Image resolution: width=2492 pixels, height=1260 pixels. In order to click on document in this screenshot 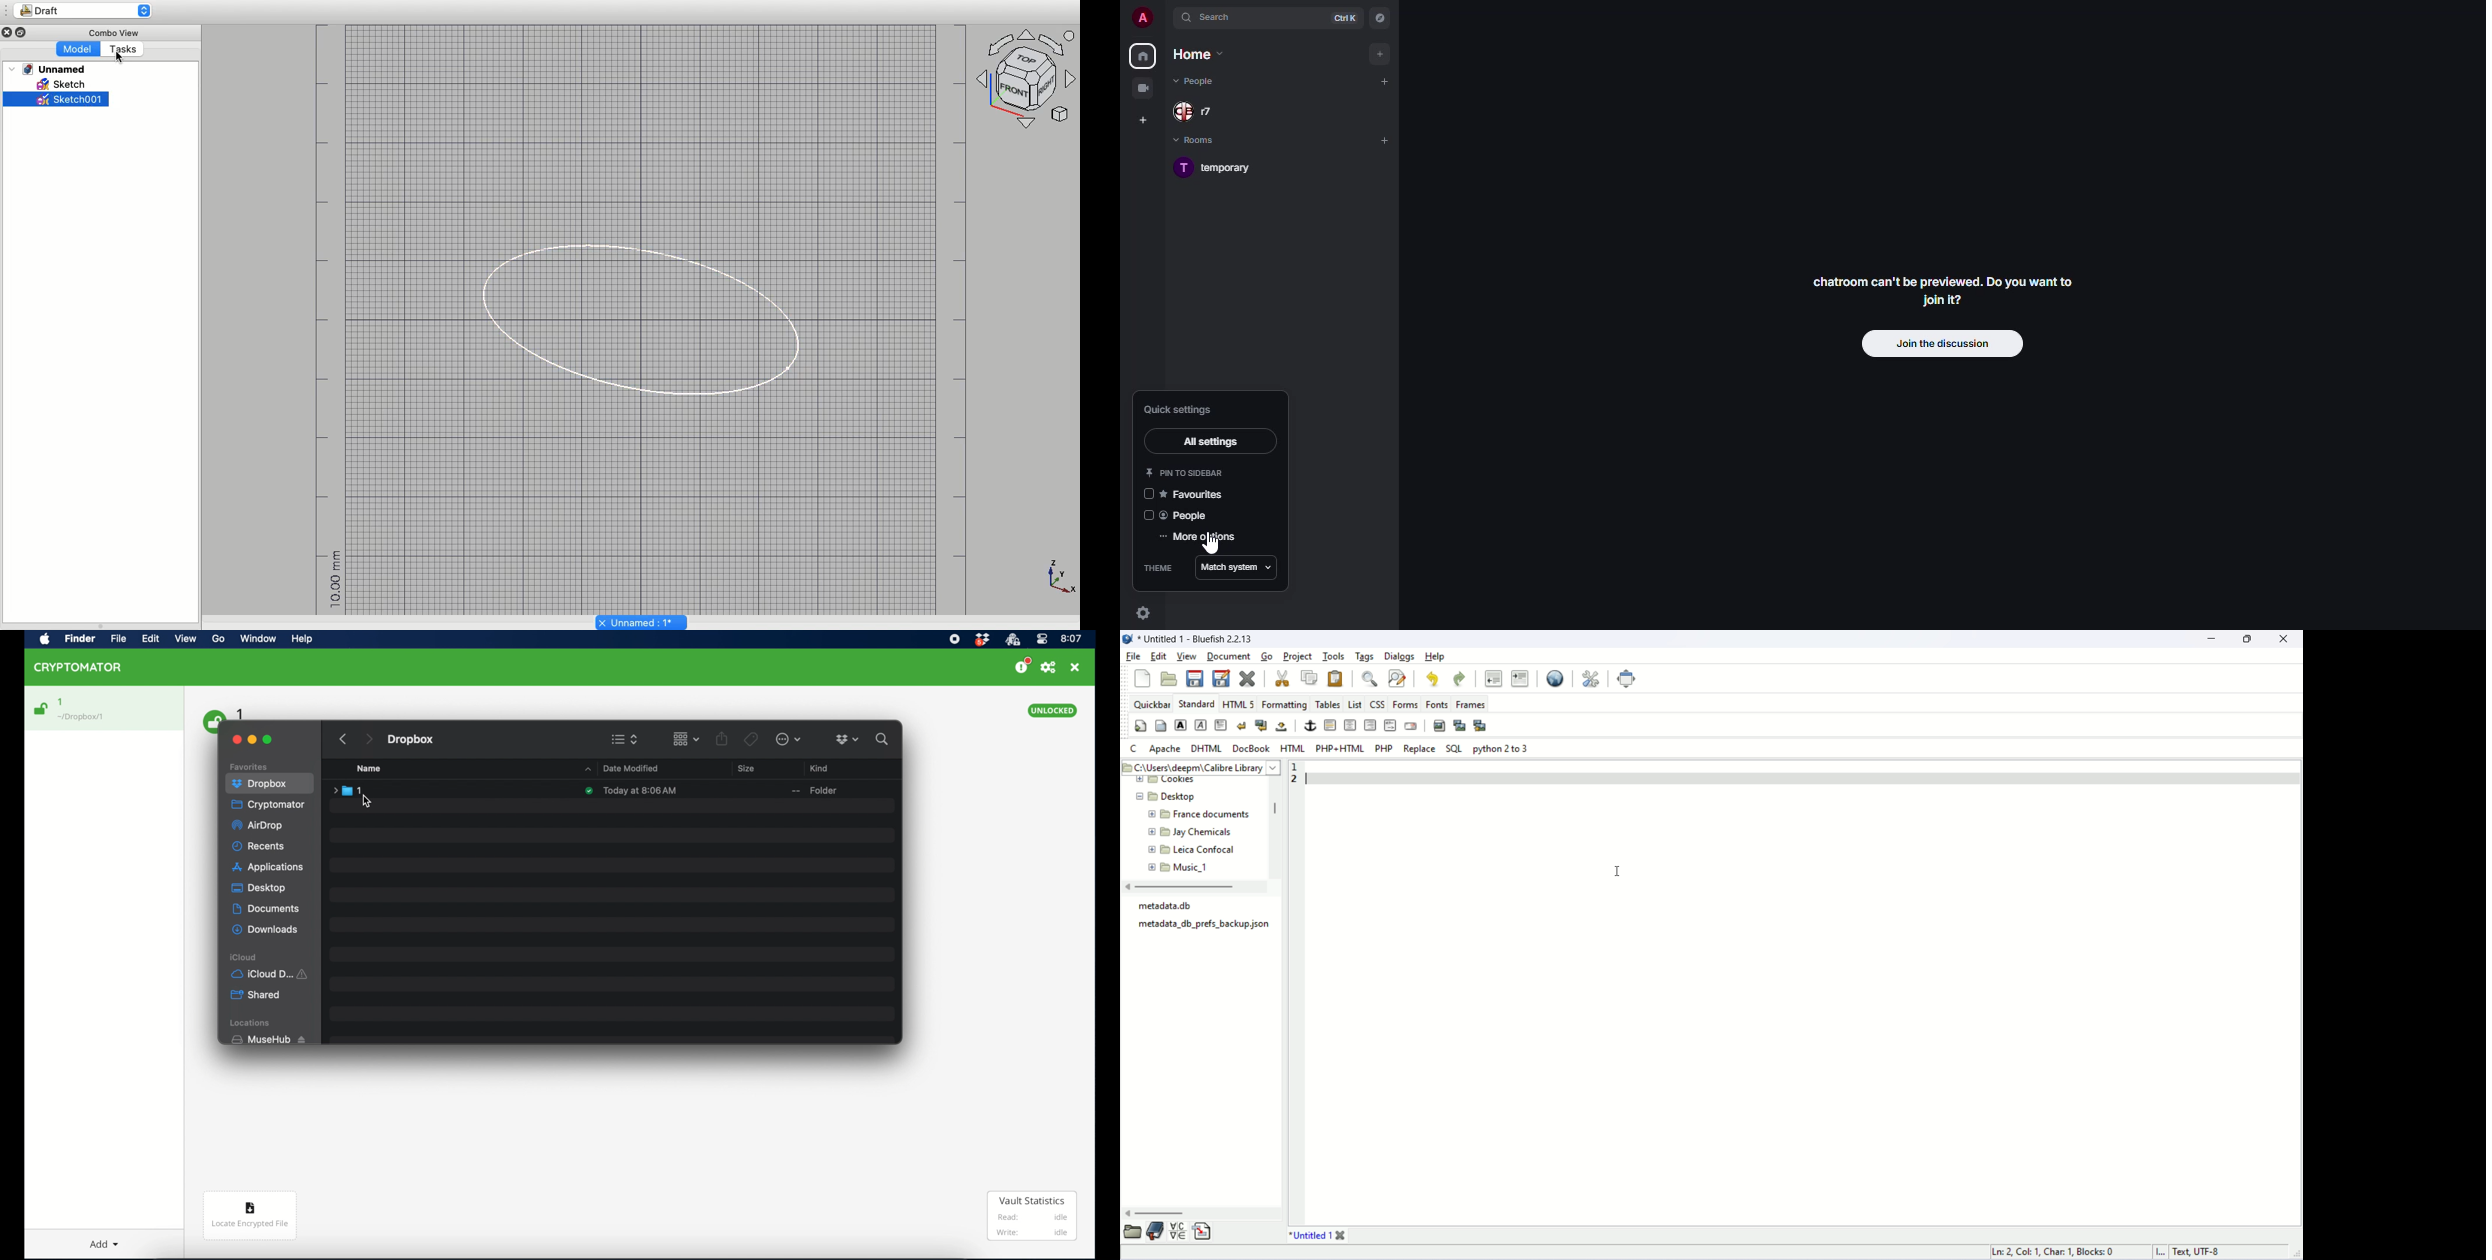, I will do `click(1229, 656)`.